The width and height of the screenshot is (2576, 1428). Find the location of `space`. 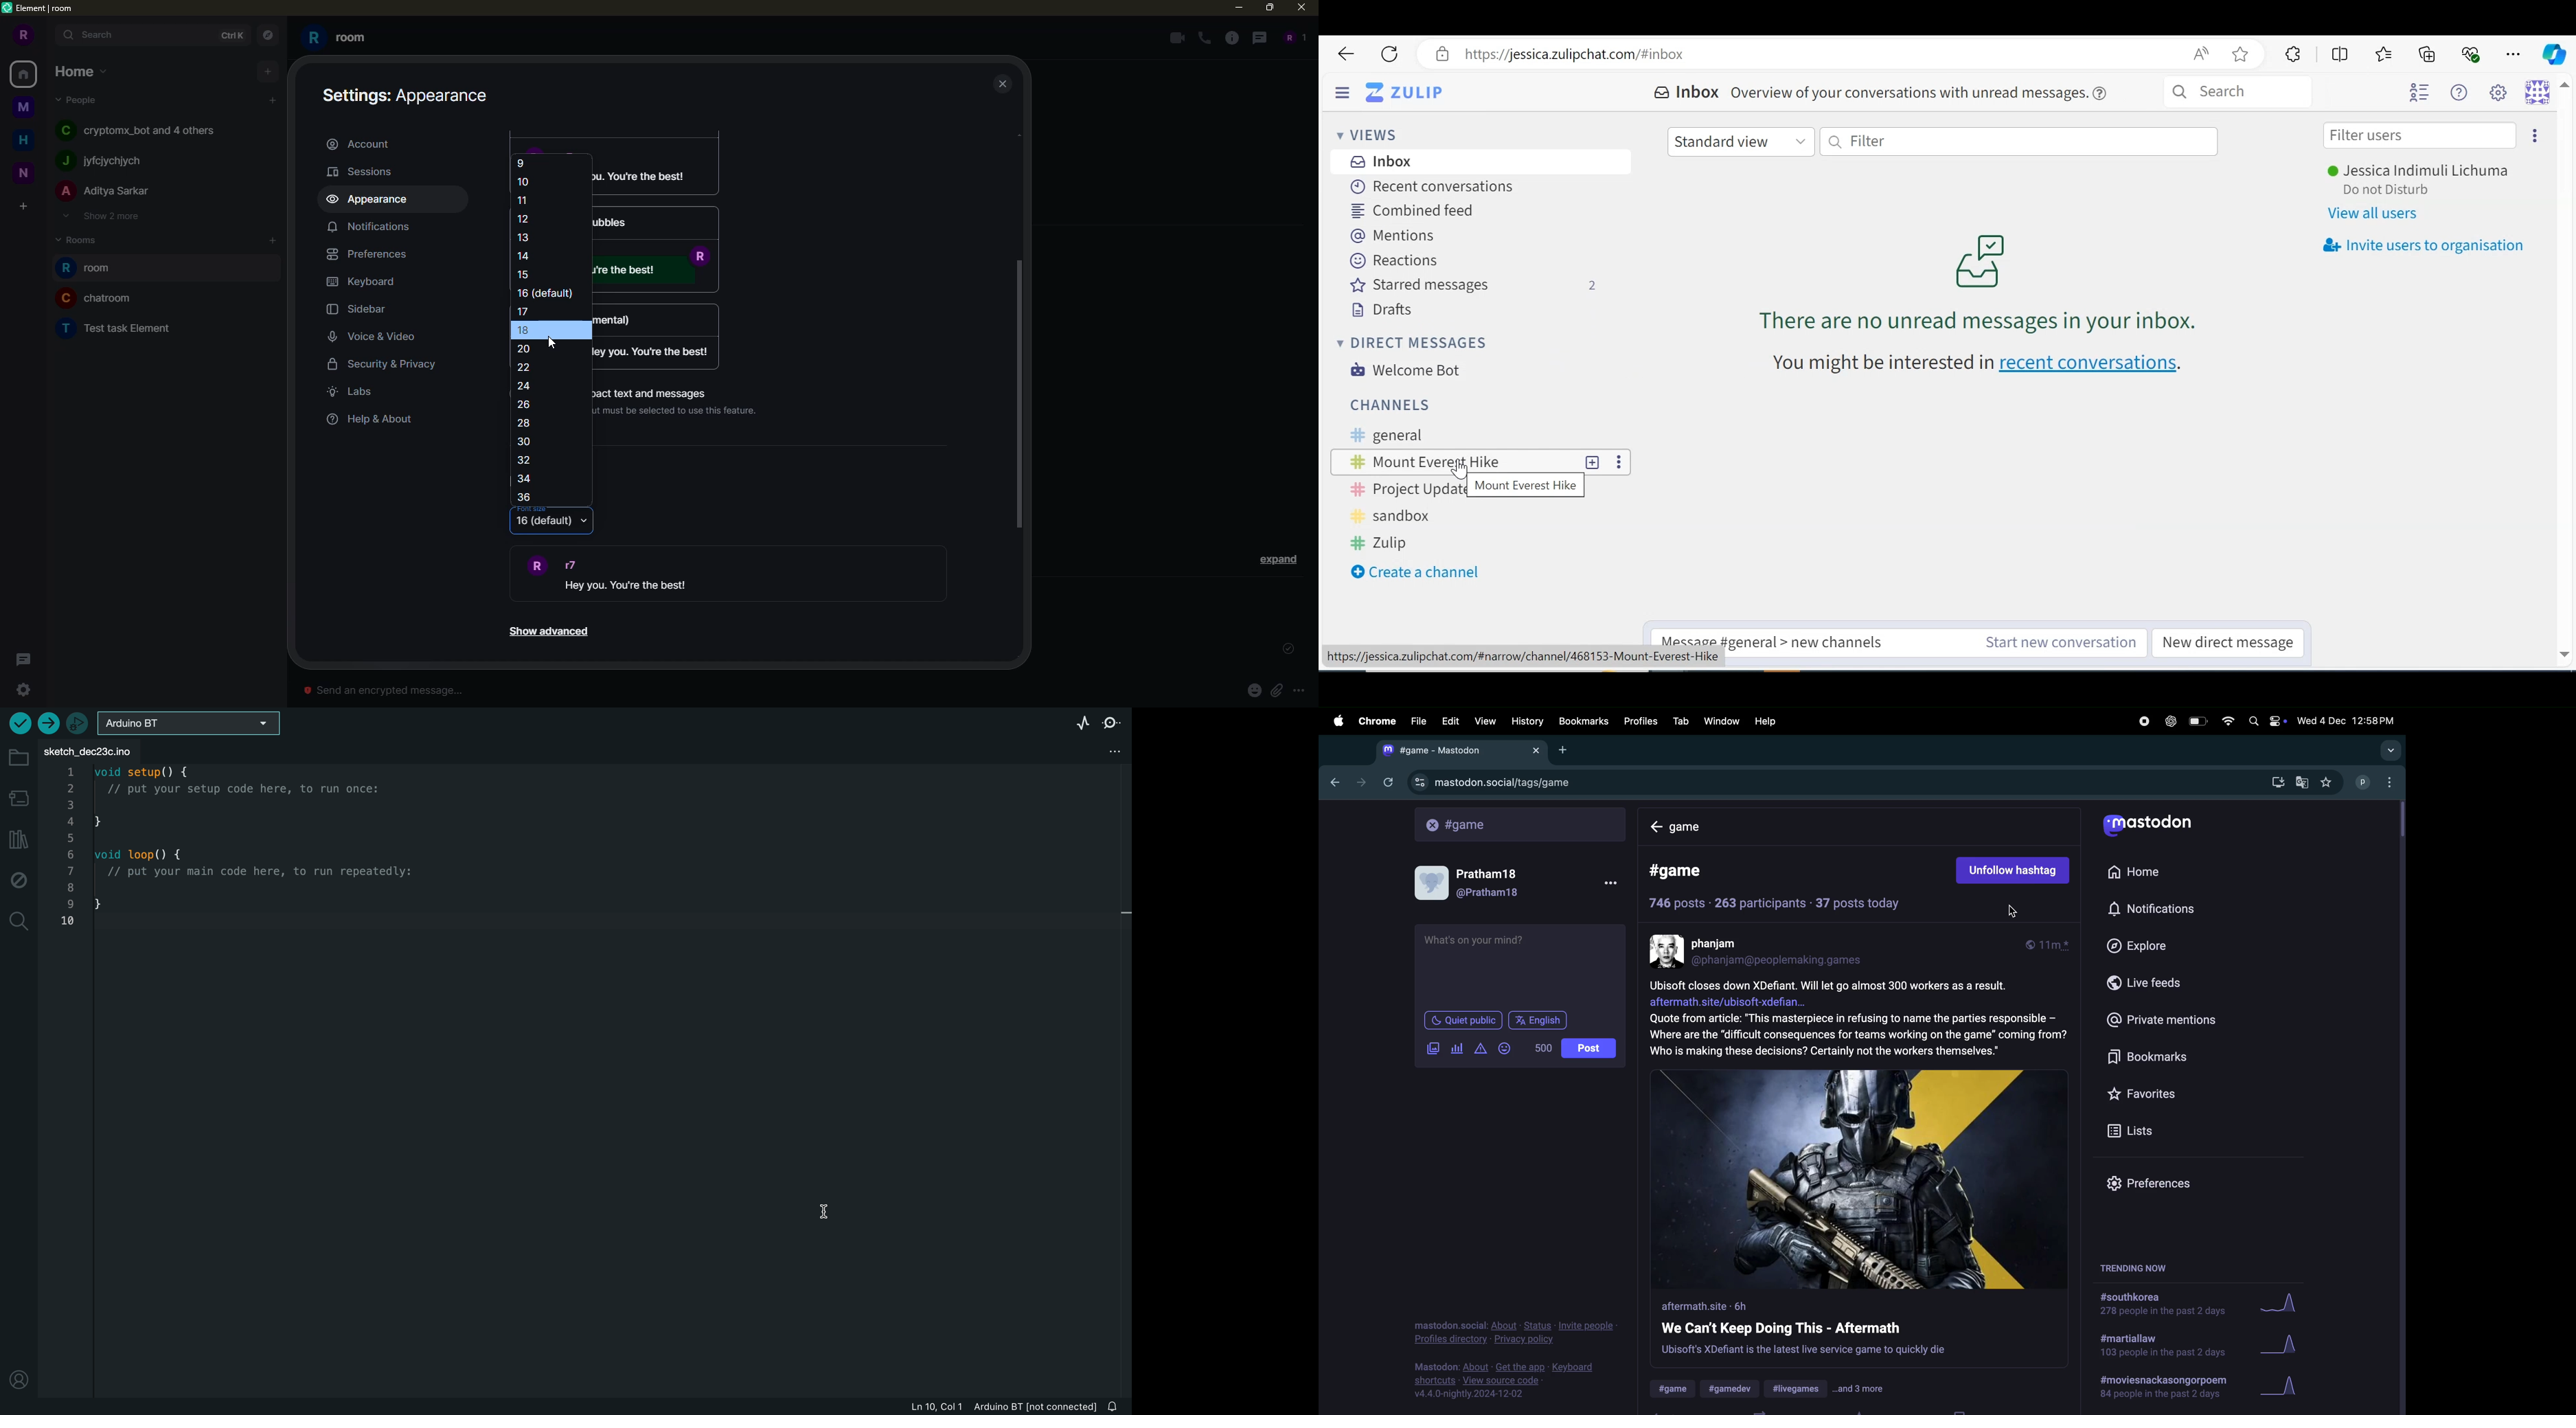

space is located at coordinates (25, 171).